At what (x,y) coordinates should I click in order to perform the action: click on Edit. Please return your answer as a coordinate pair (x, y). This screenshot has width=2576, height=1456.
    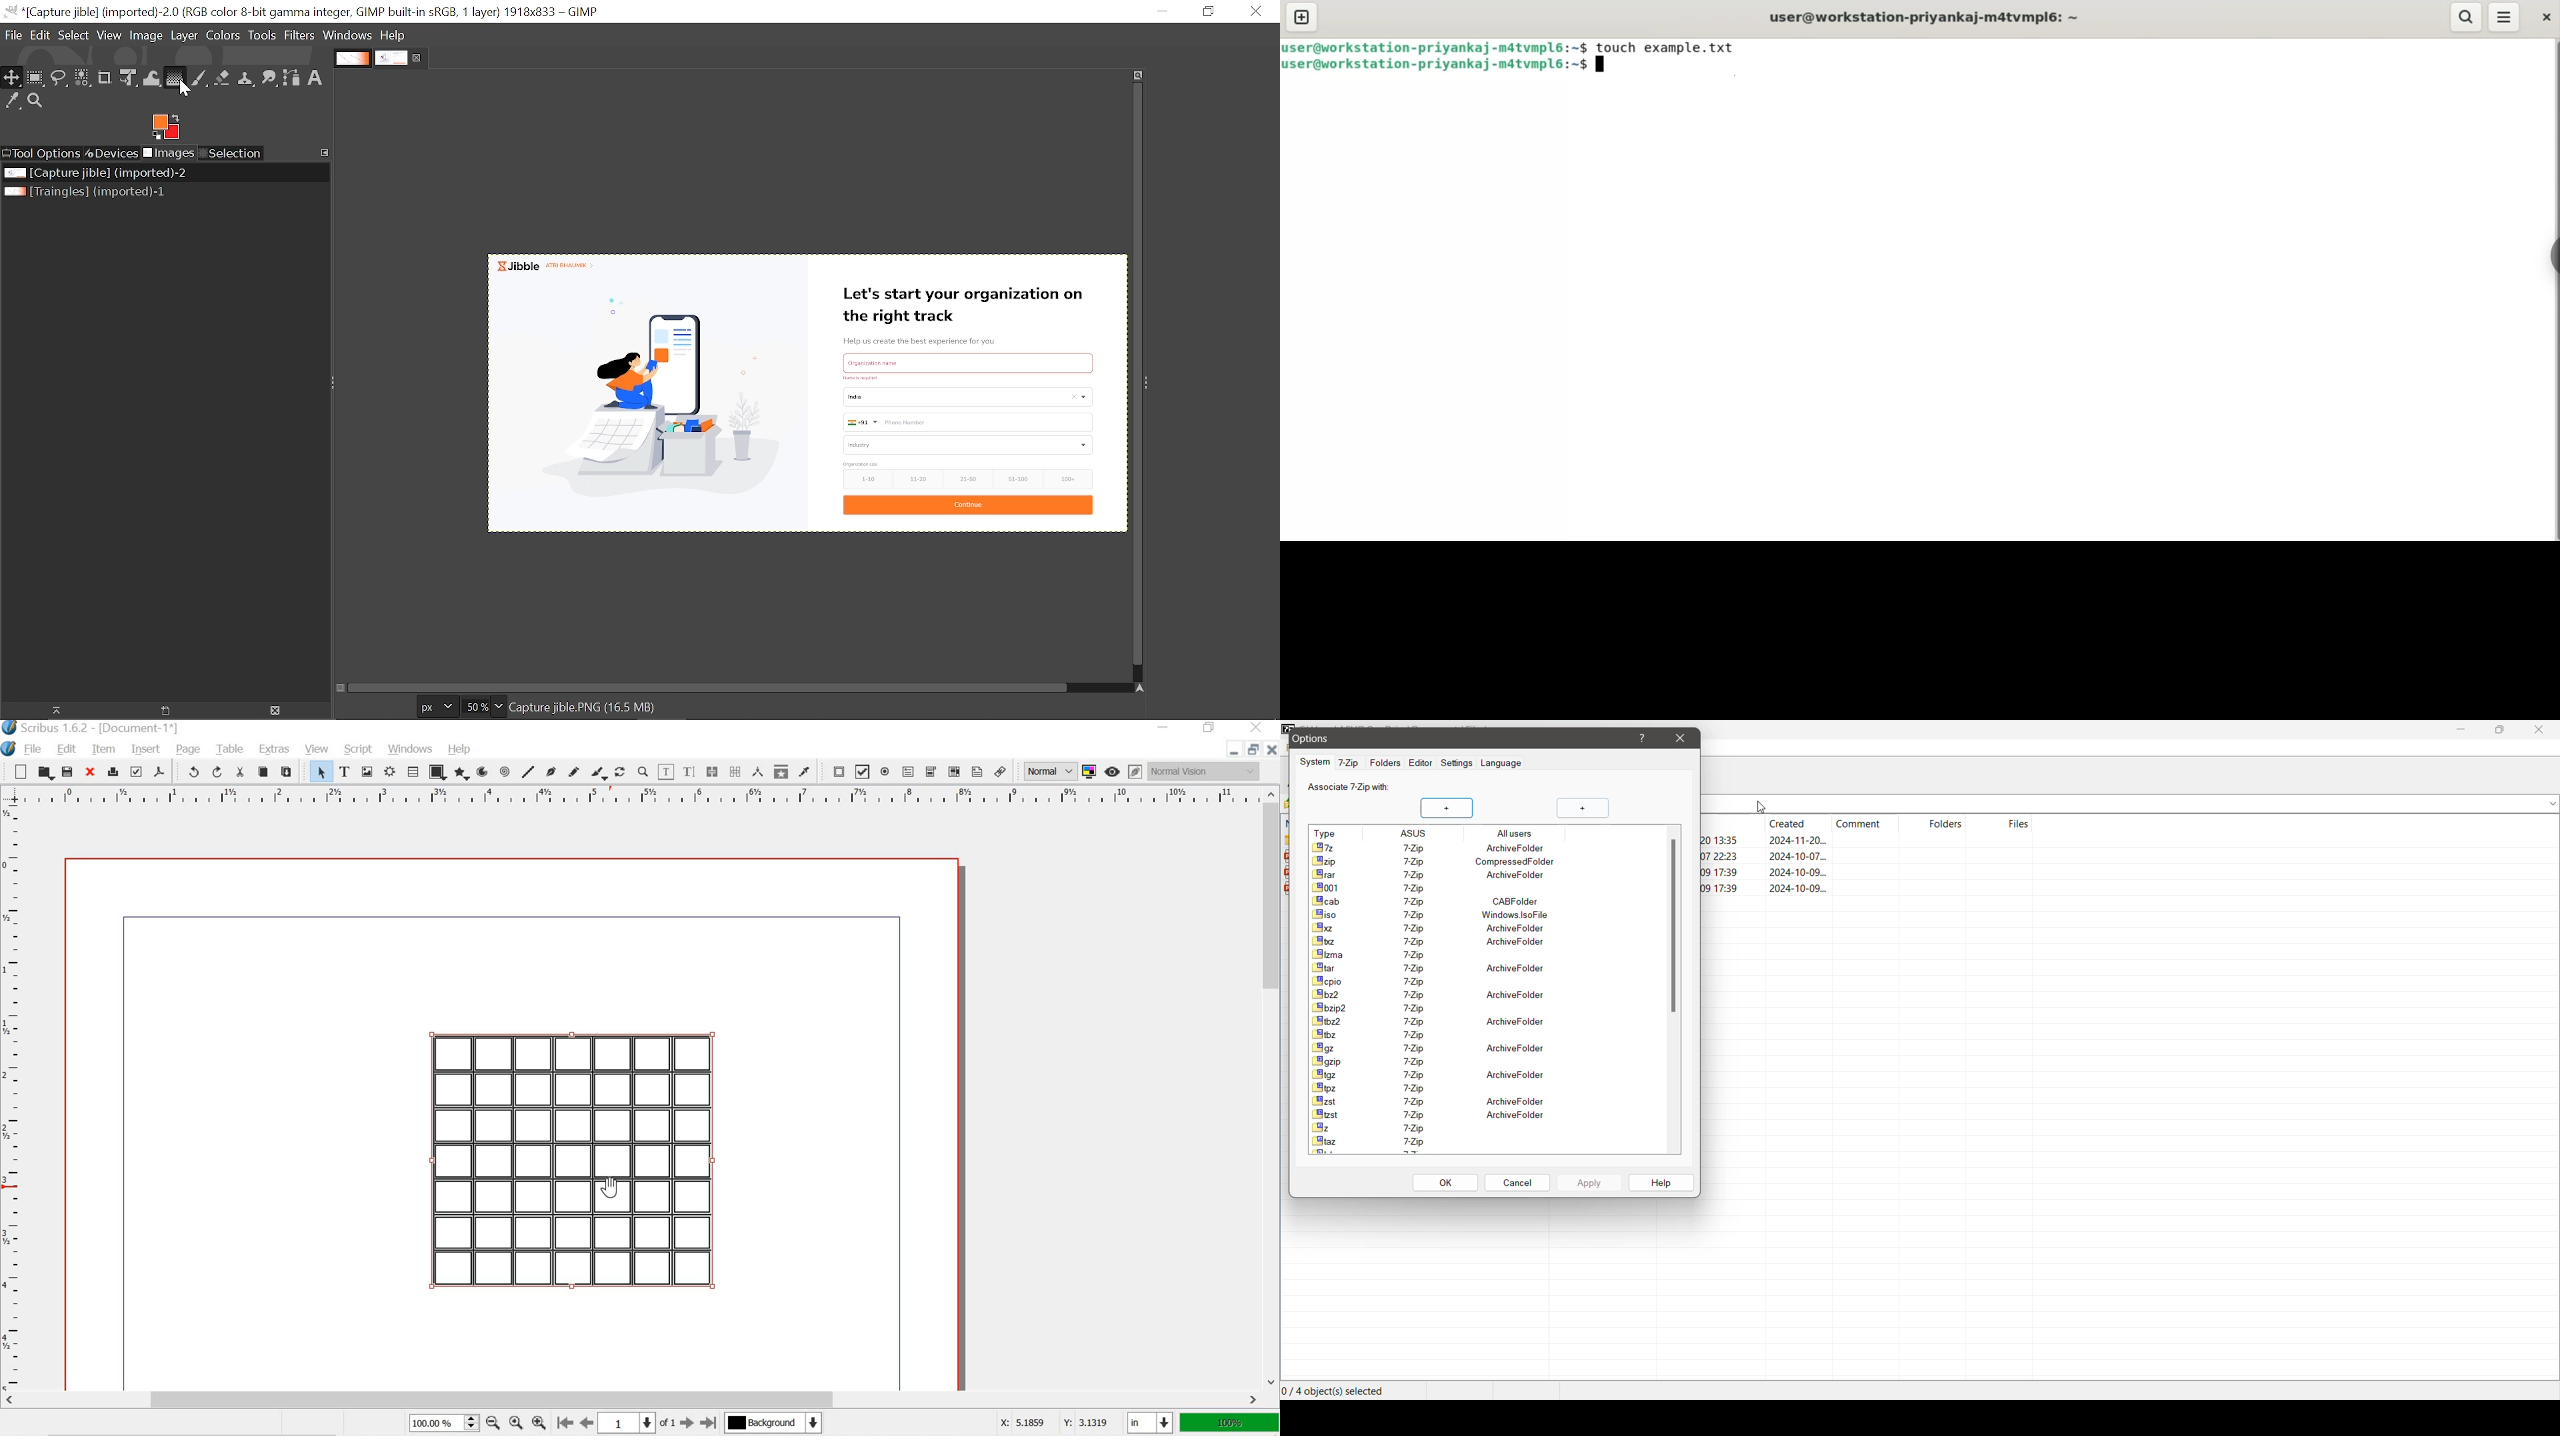
    Looking at the image, I should click on (39, 35).